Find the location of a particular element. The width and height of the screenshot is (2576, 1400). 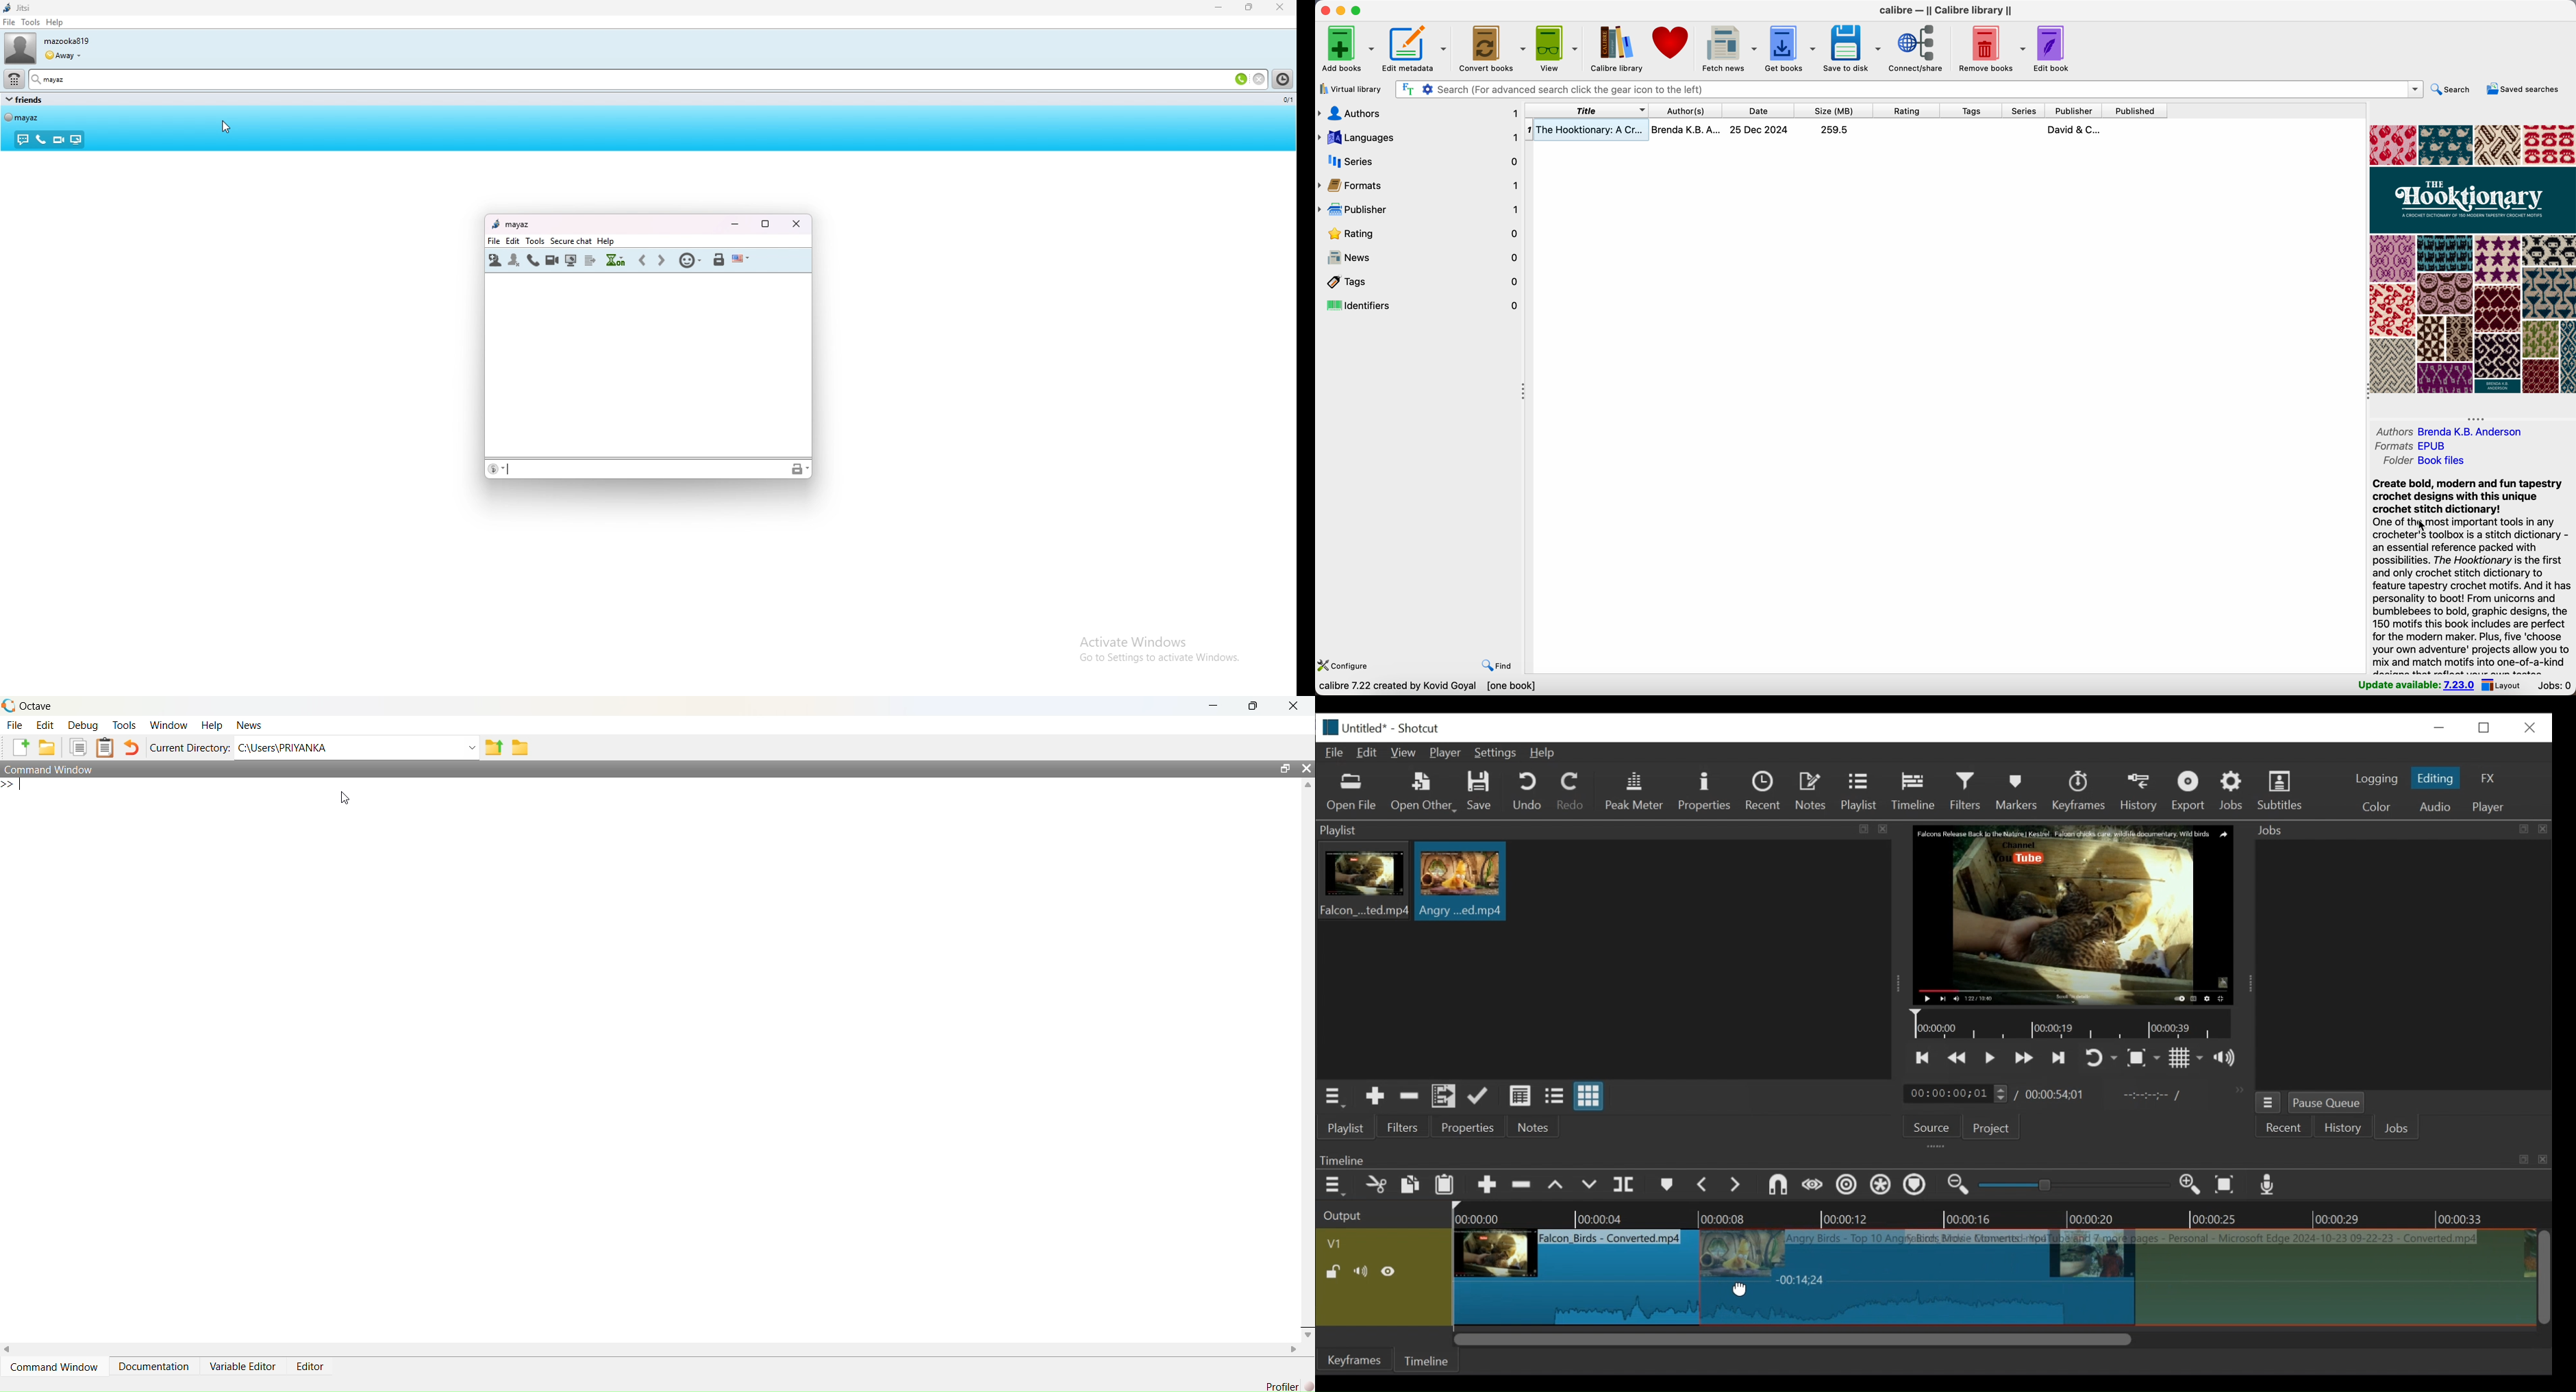

book cover preview is located at coordinates (2471, 260).